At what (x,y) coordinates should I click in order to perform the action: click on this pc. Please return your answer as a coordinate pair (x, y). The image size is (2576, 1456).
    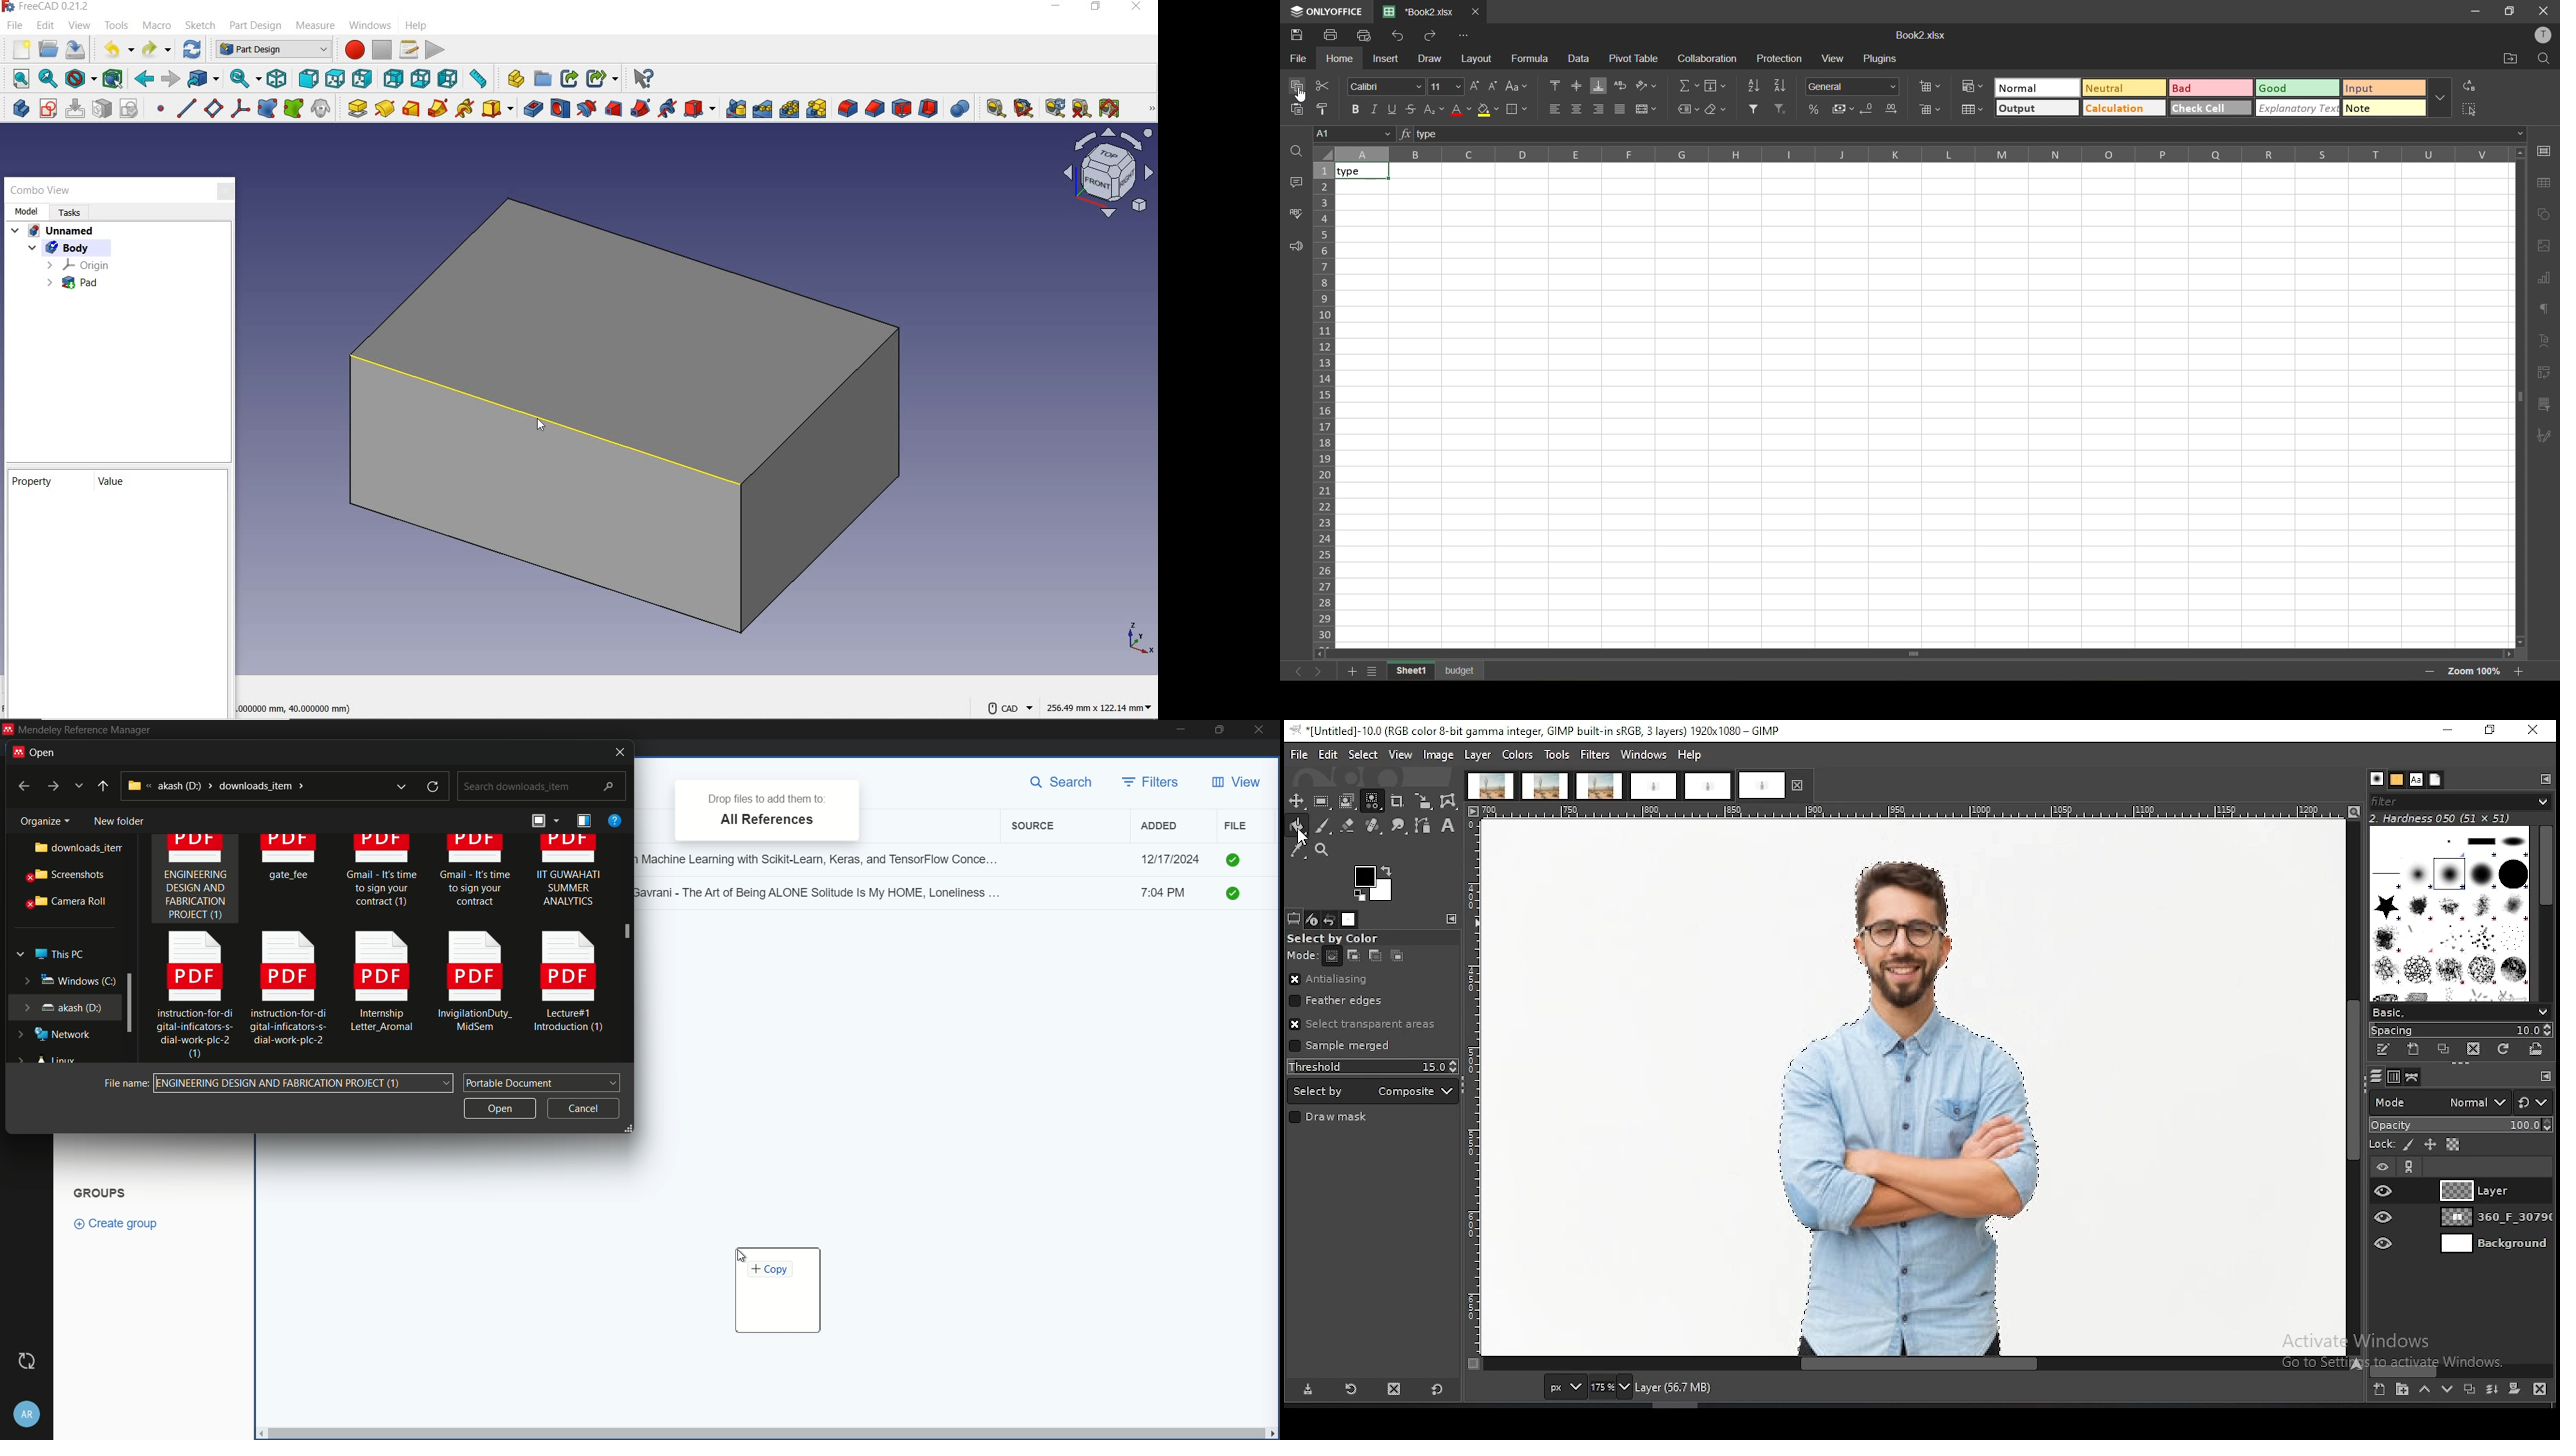
    Looking at the image, I should click on (59, 951).